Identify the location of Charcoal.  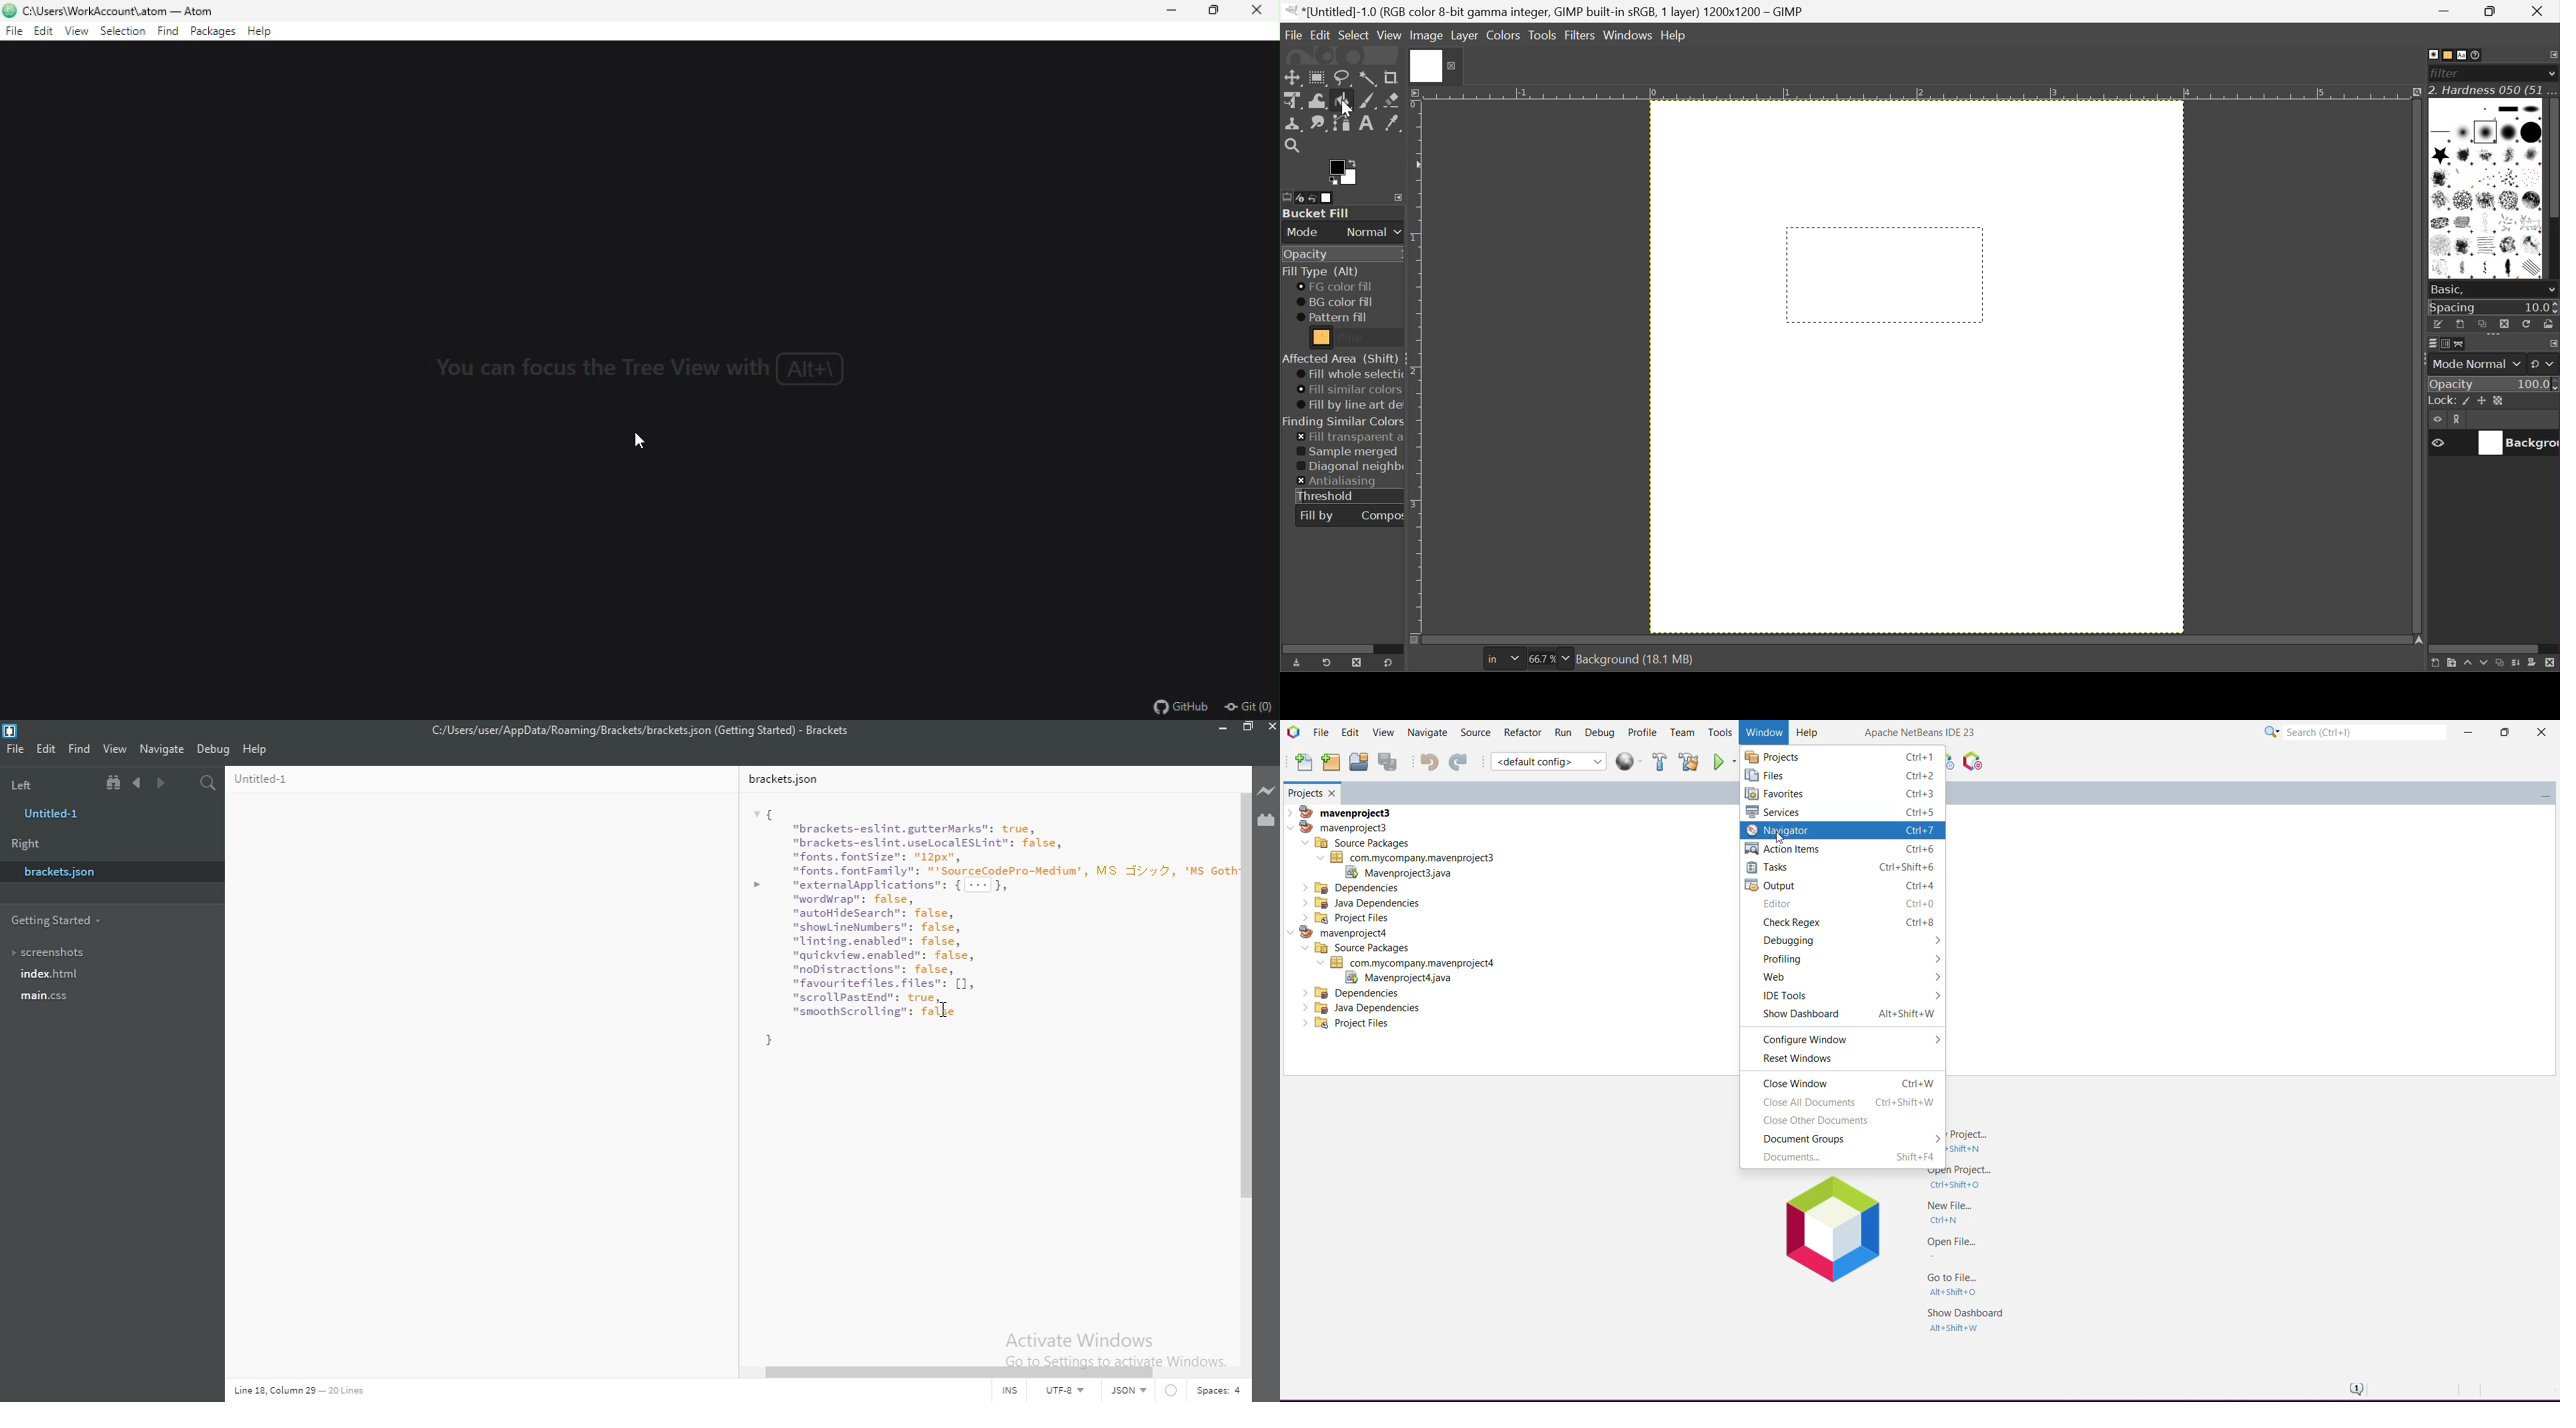
(2440, 224).